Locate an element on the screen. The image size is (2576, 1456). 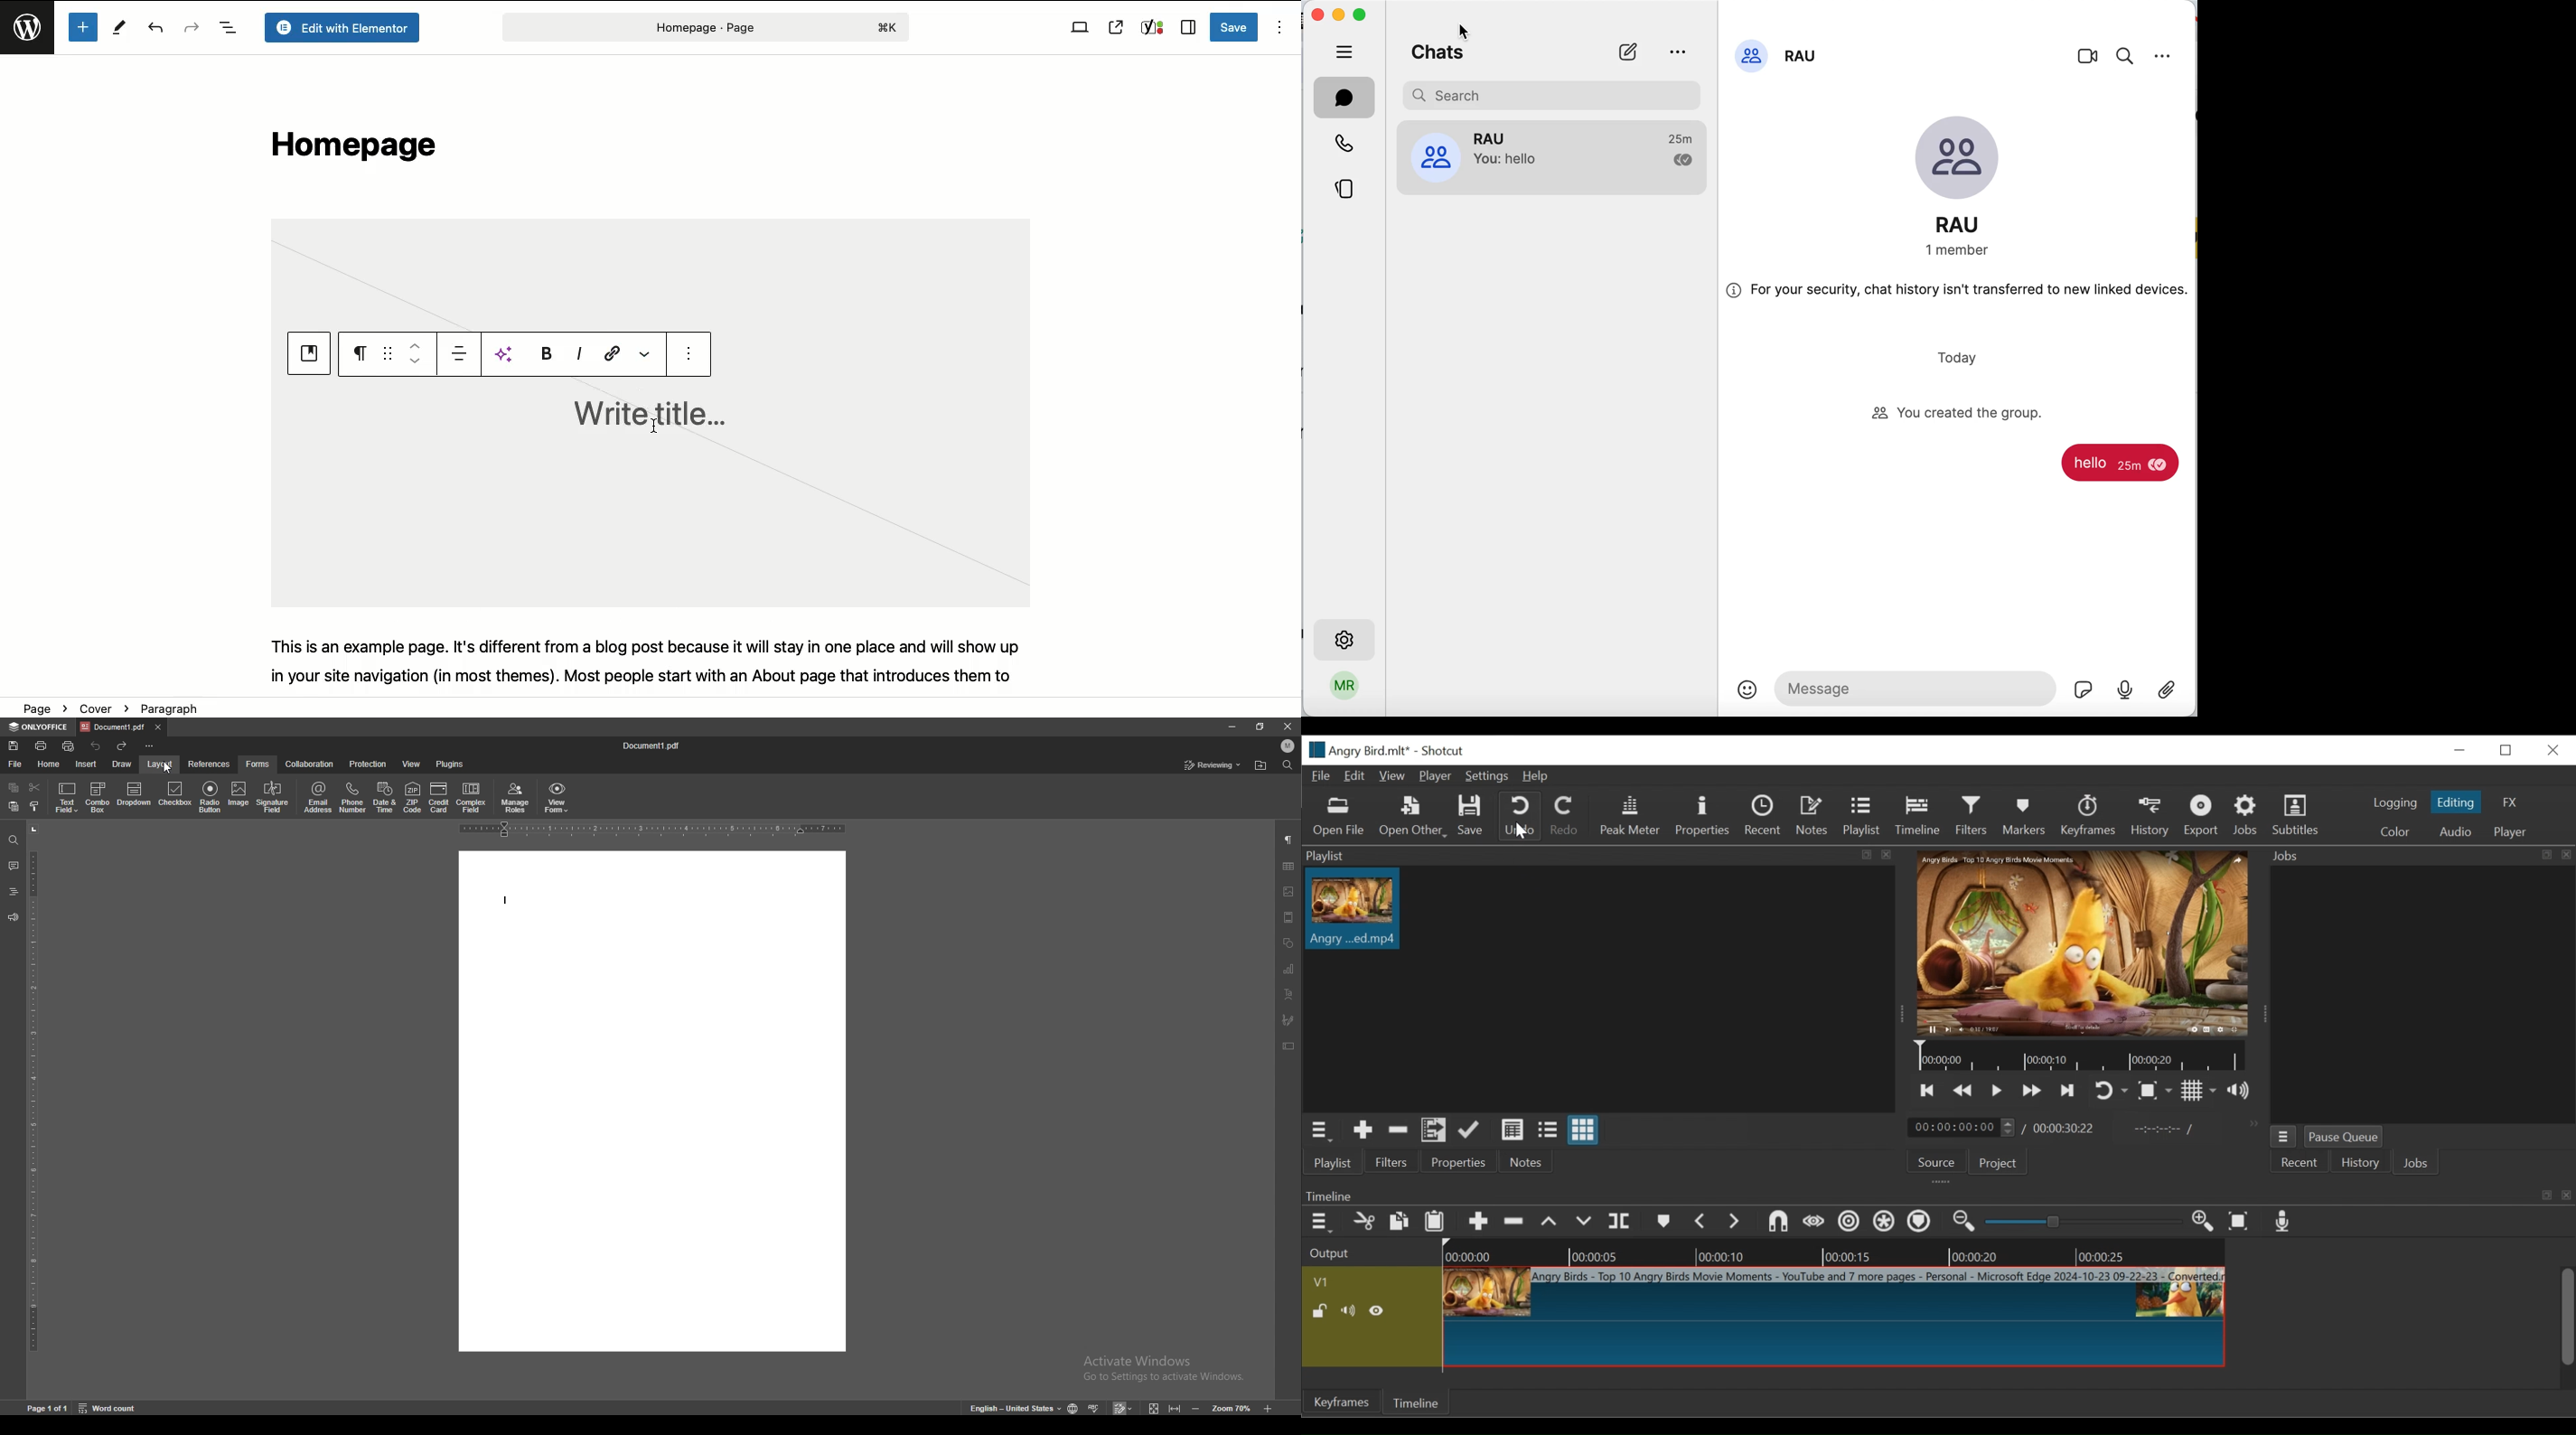
stories is located at coordinates (1346, 191).